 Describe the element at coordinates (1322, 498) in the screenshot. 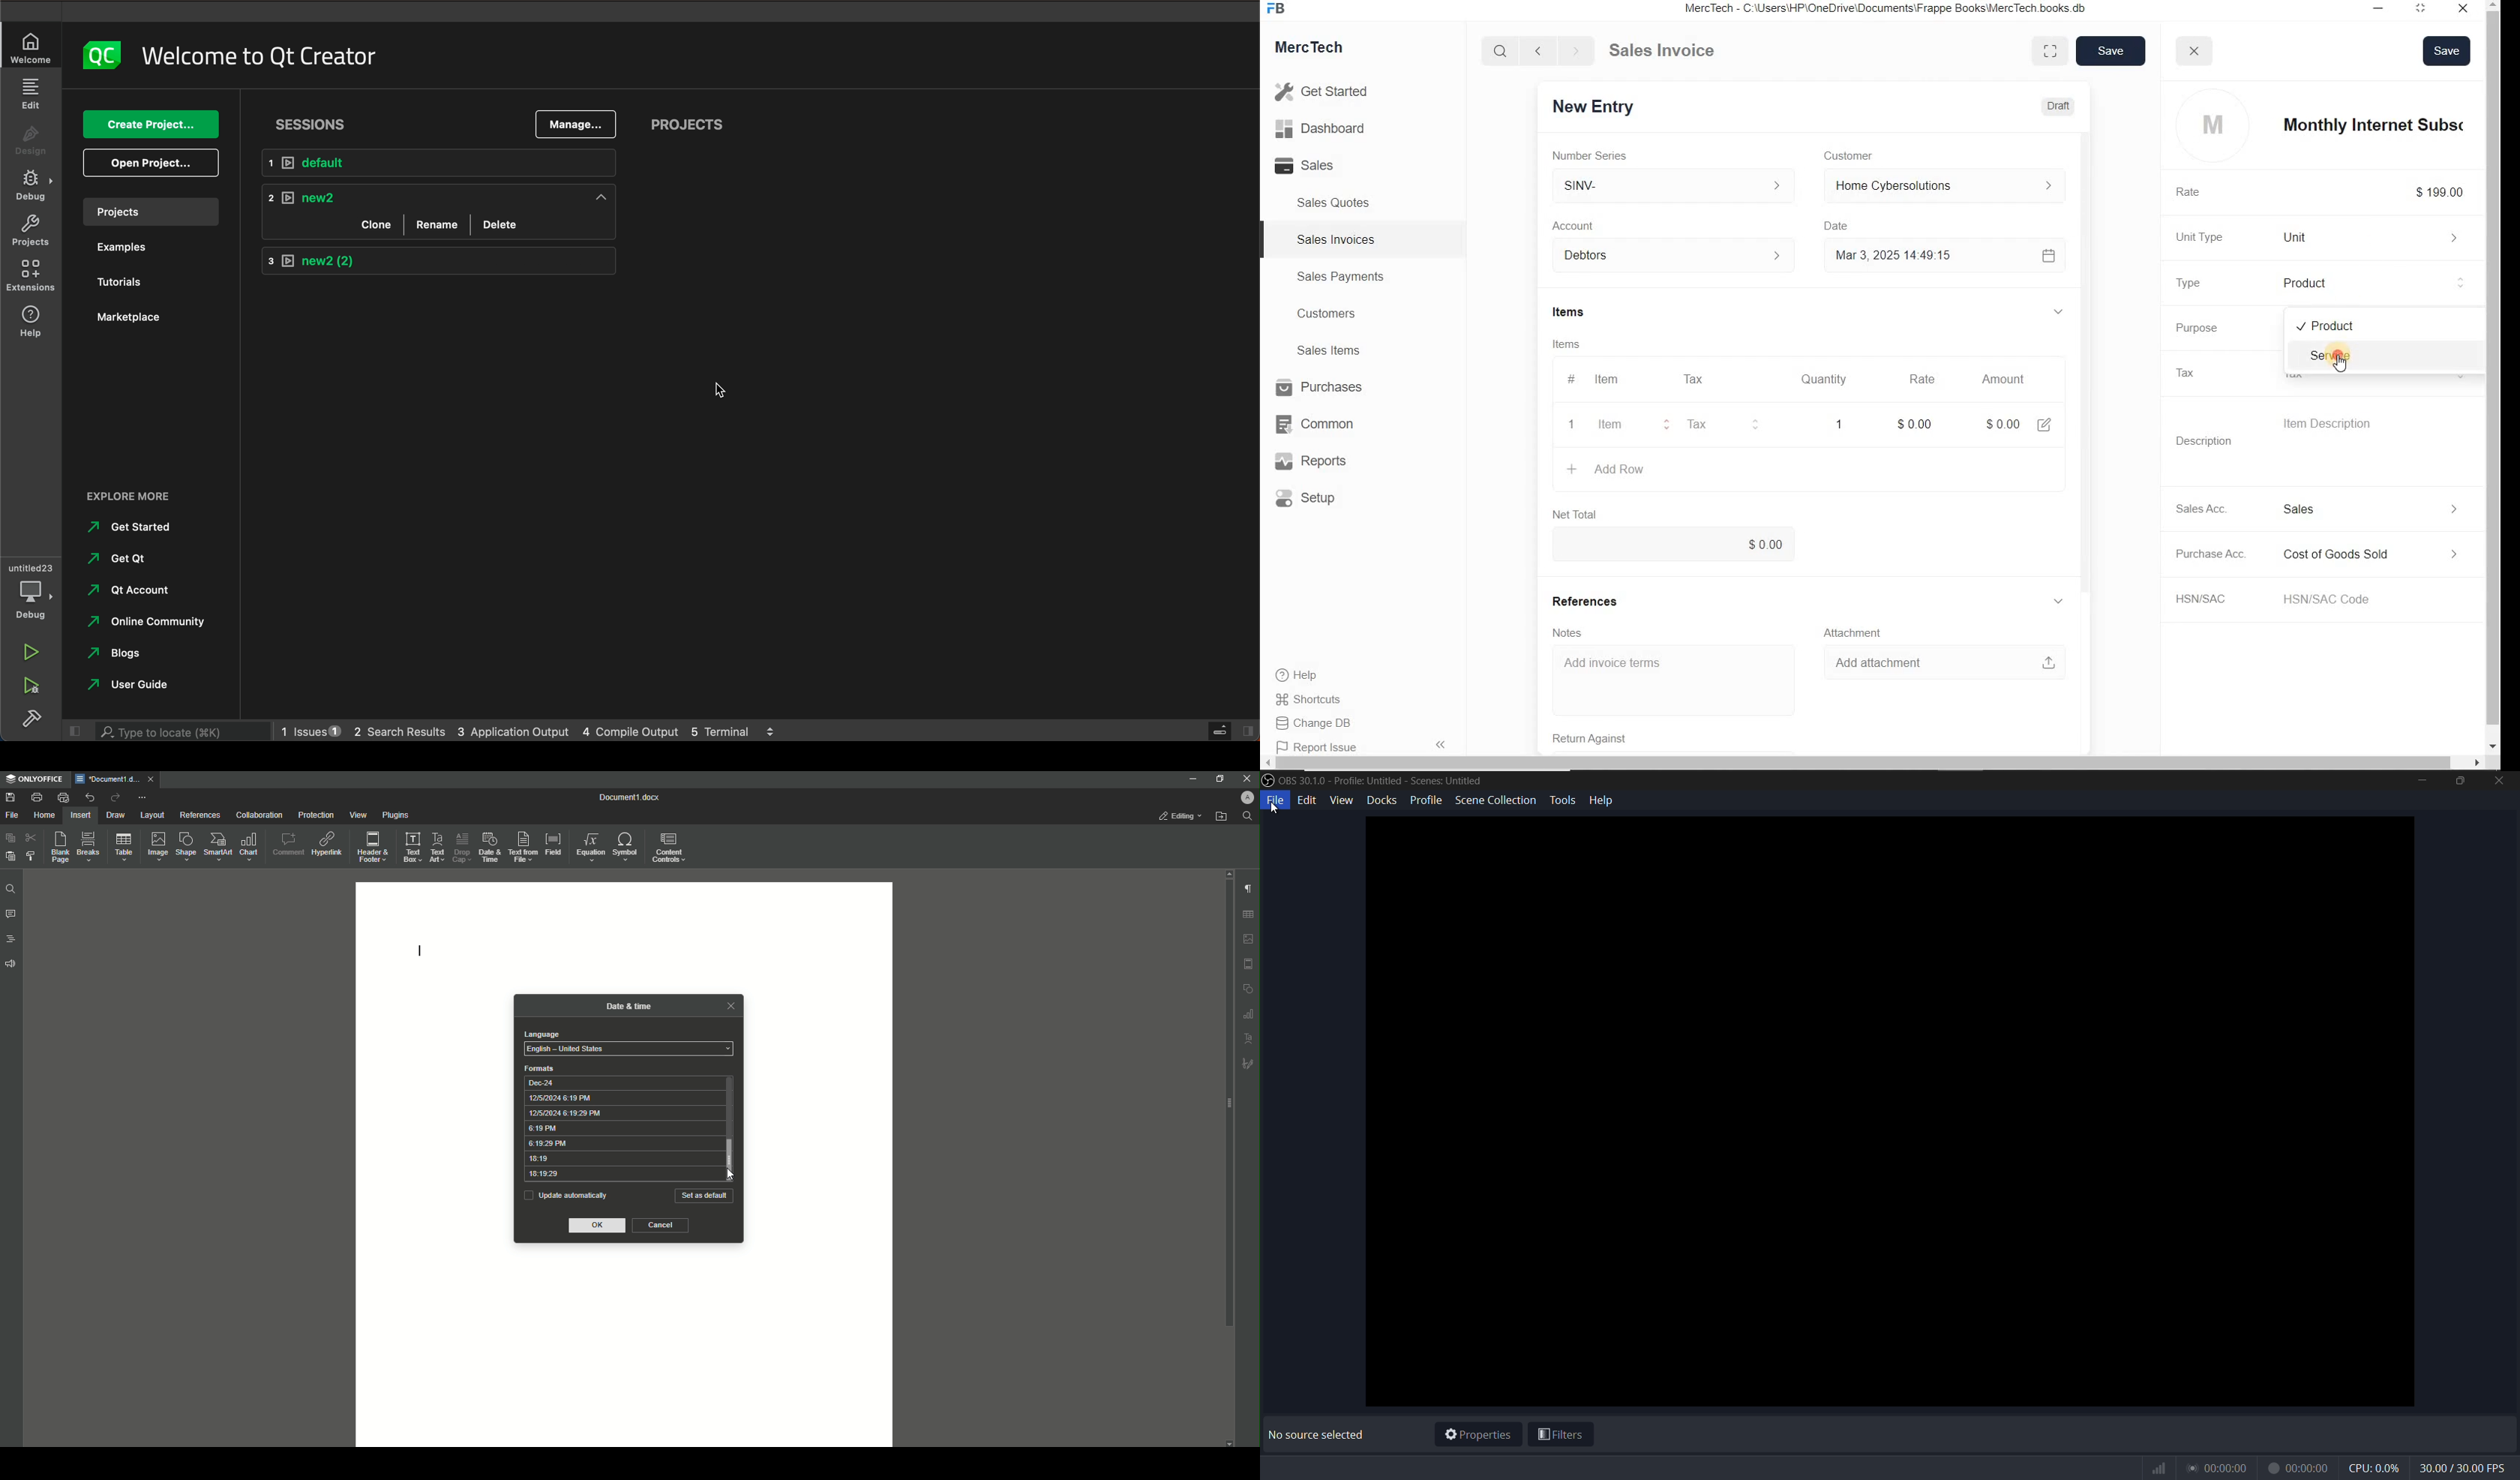

I see `Setup` at that location.